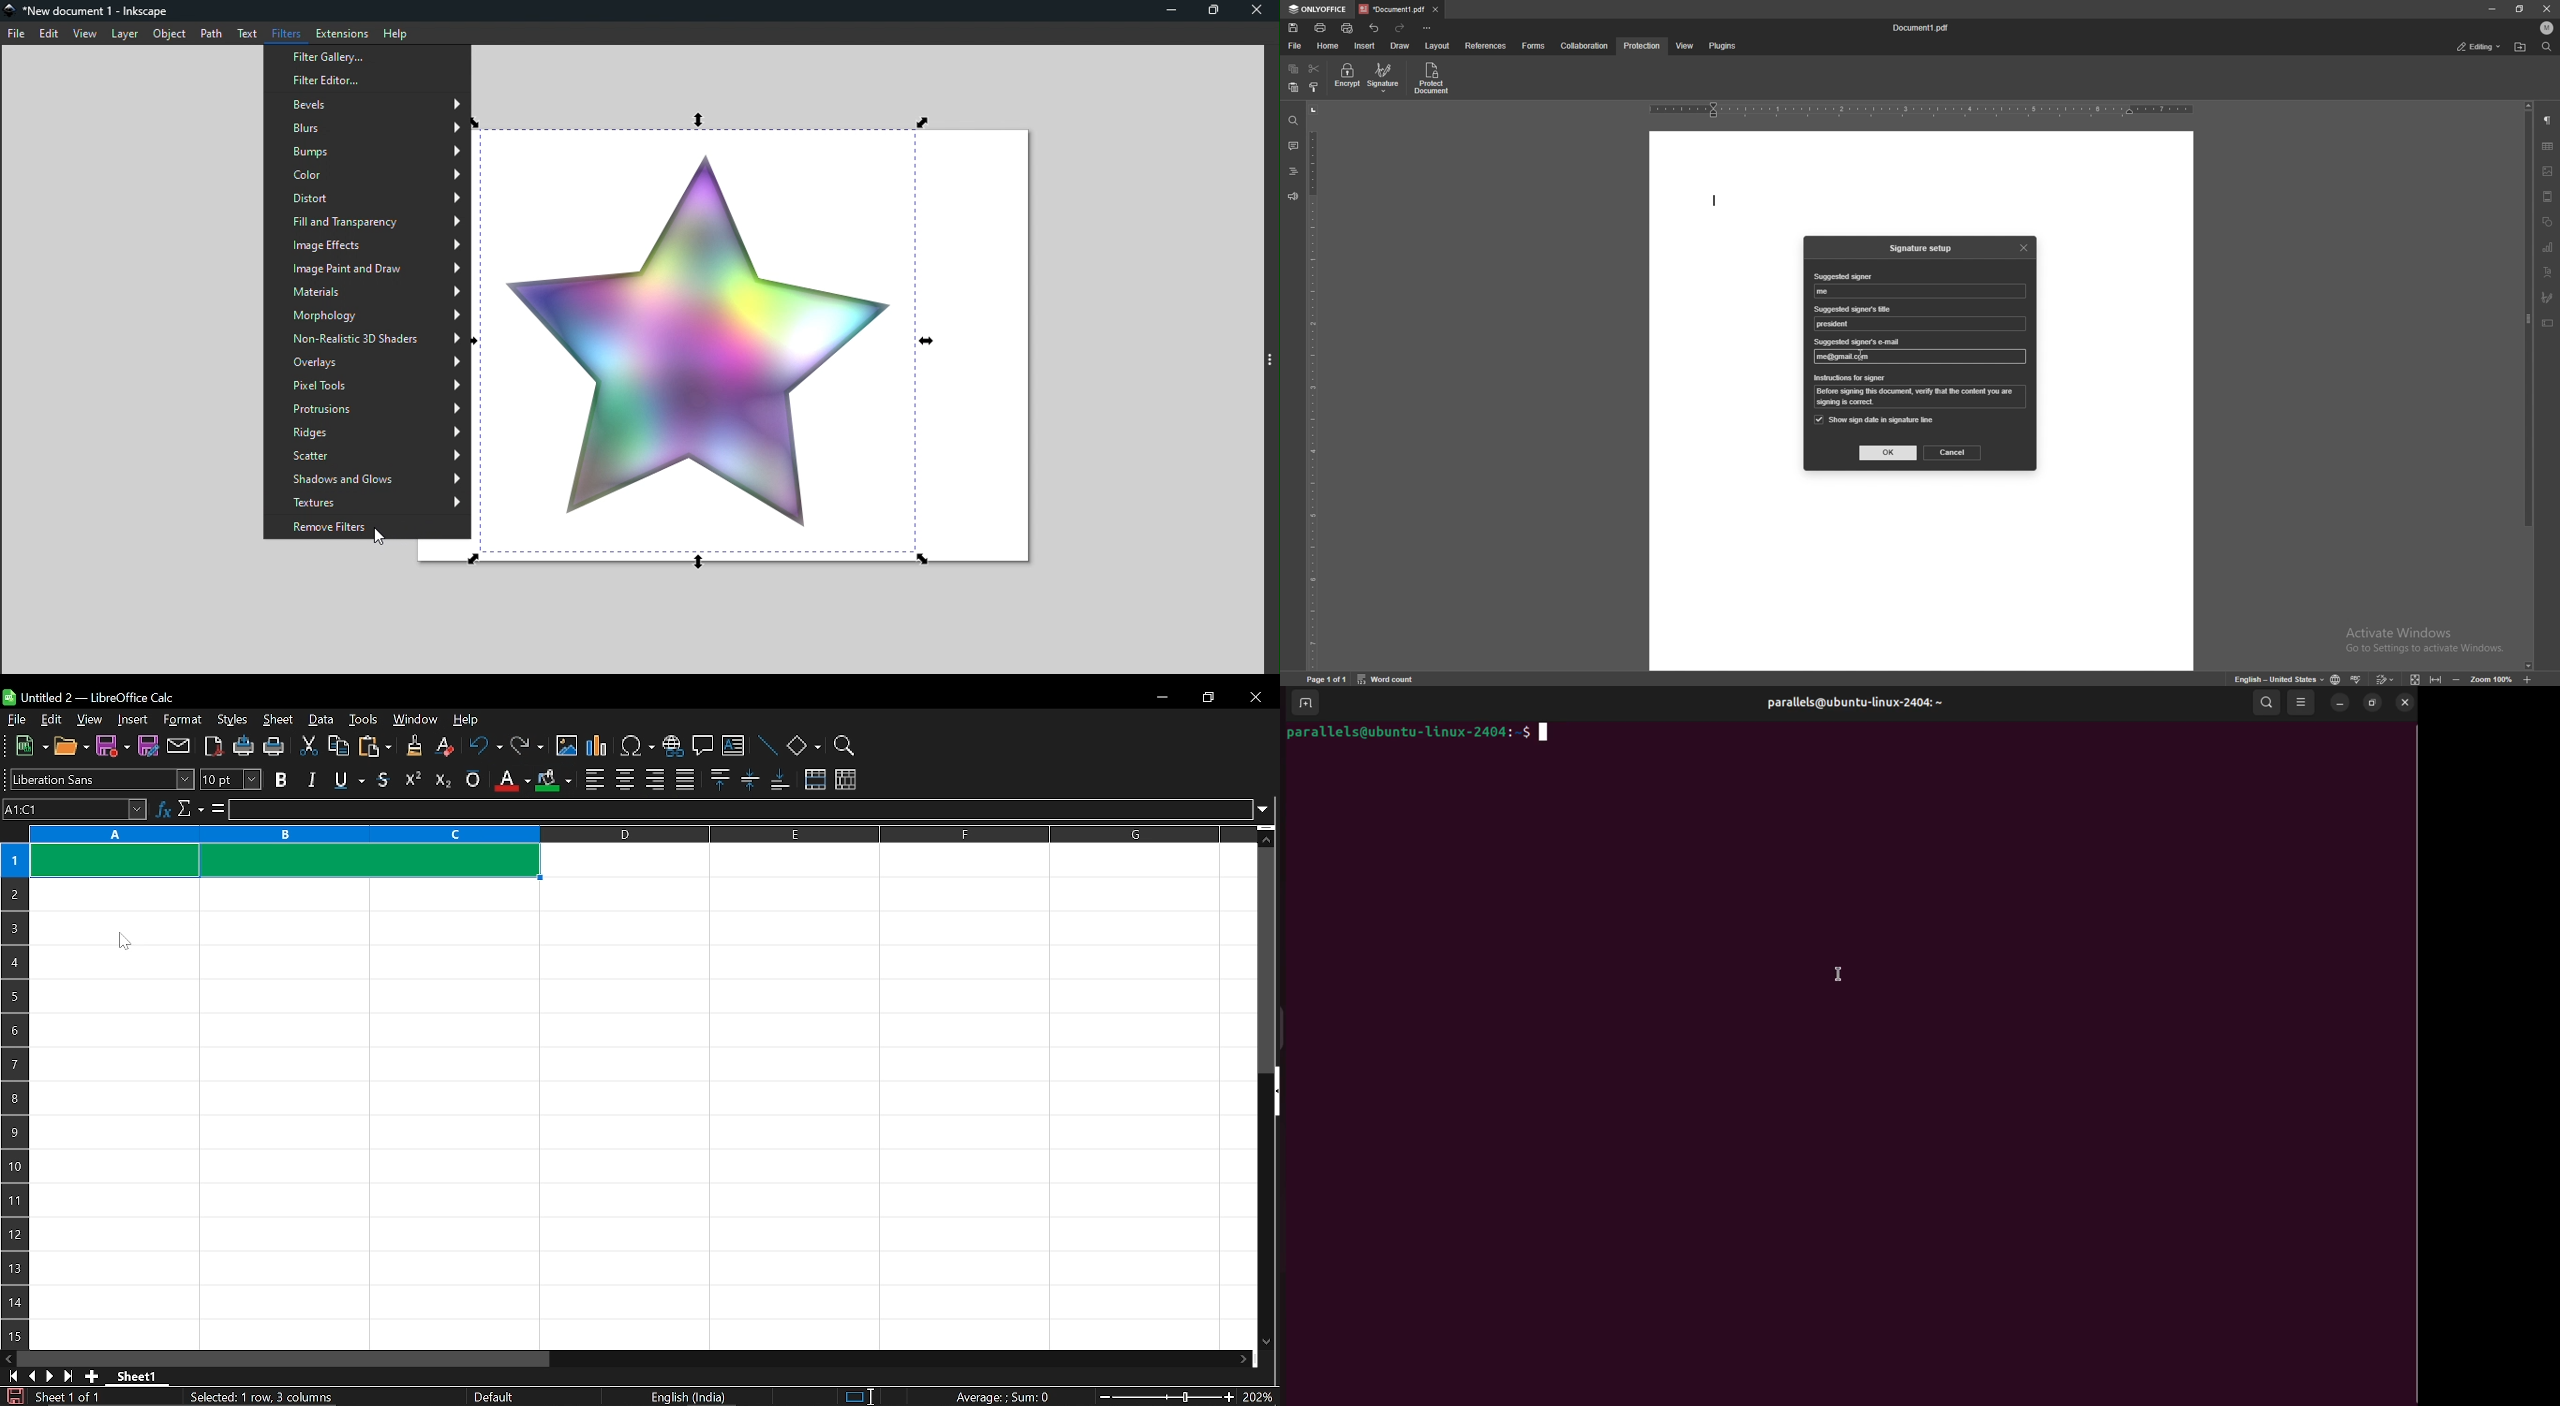 This screenshot has height=1428, width=2576. Describe the element at coordinates (1433, 78) in the screenshot. I see `protect document` at that location.